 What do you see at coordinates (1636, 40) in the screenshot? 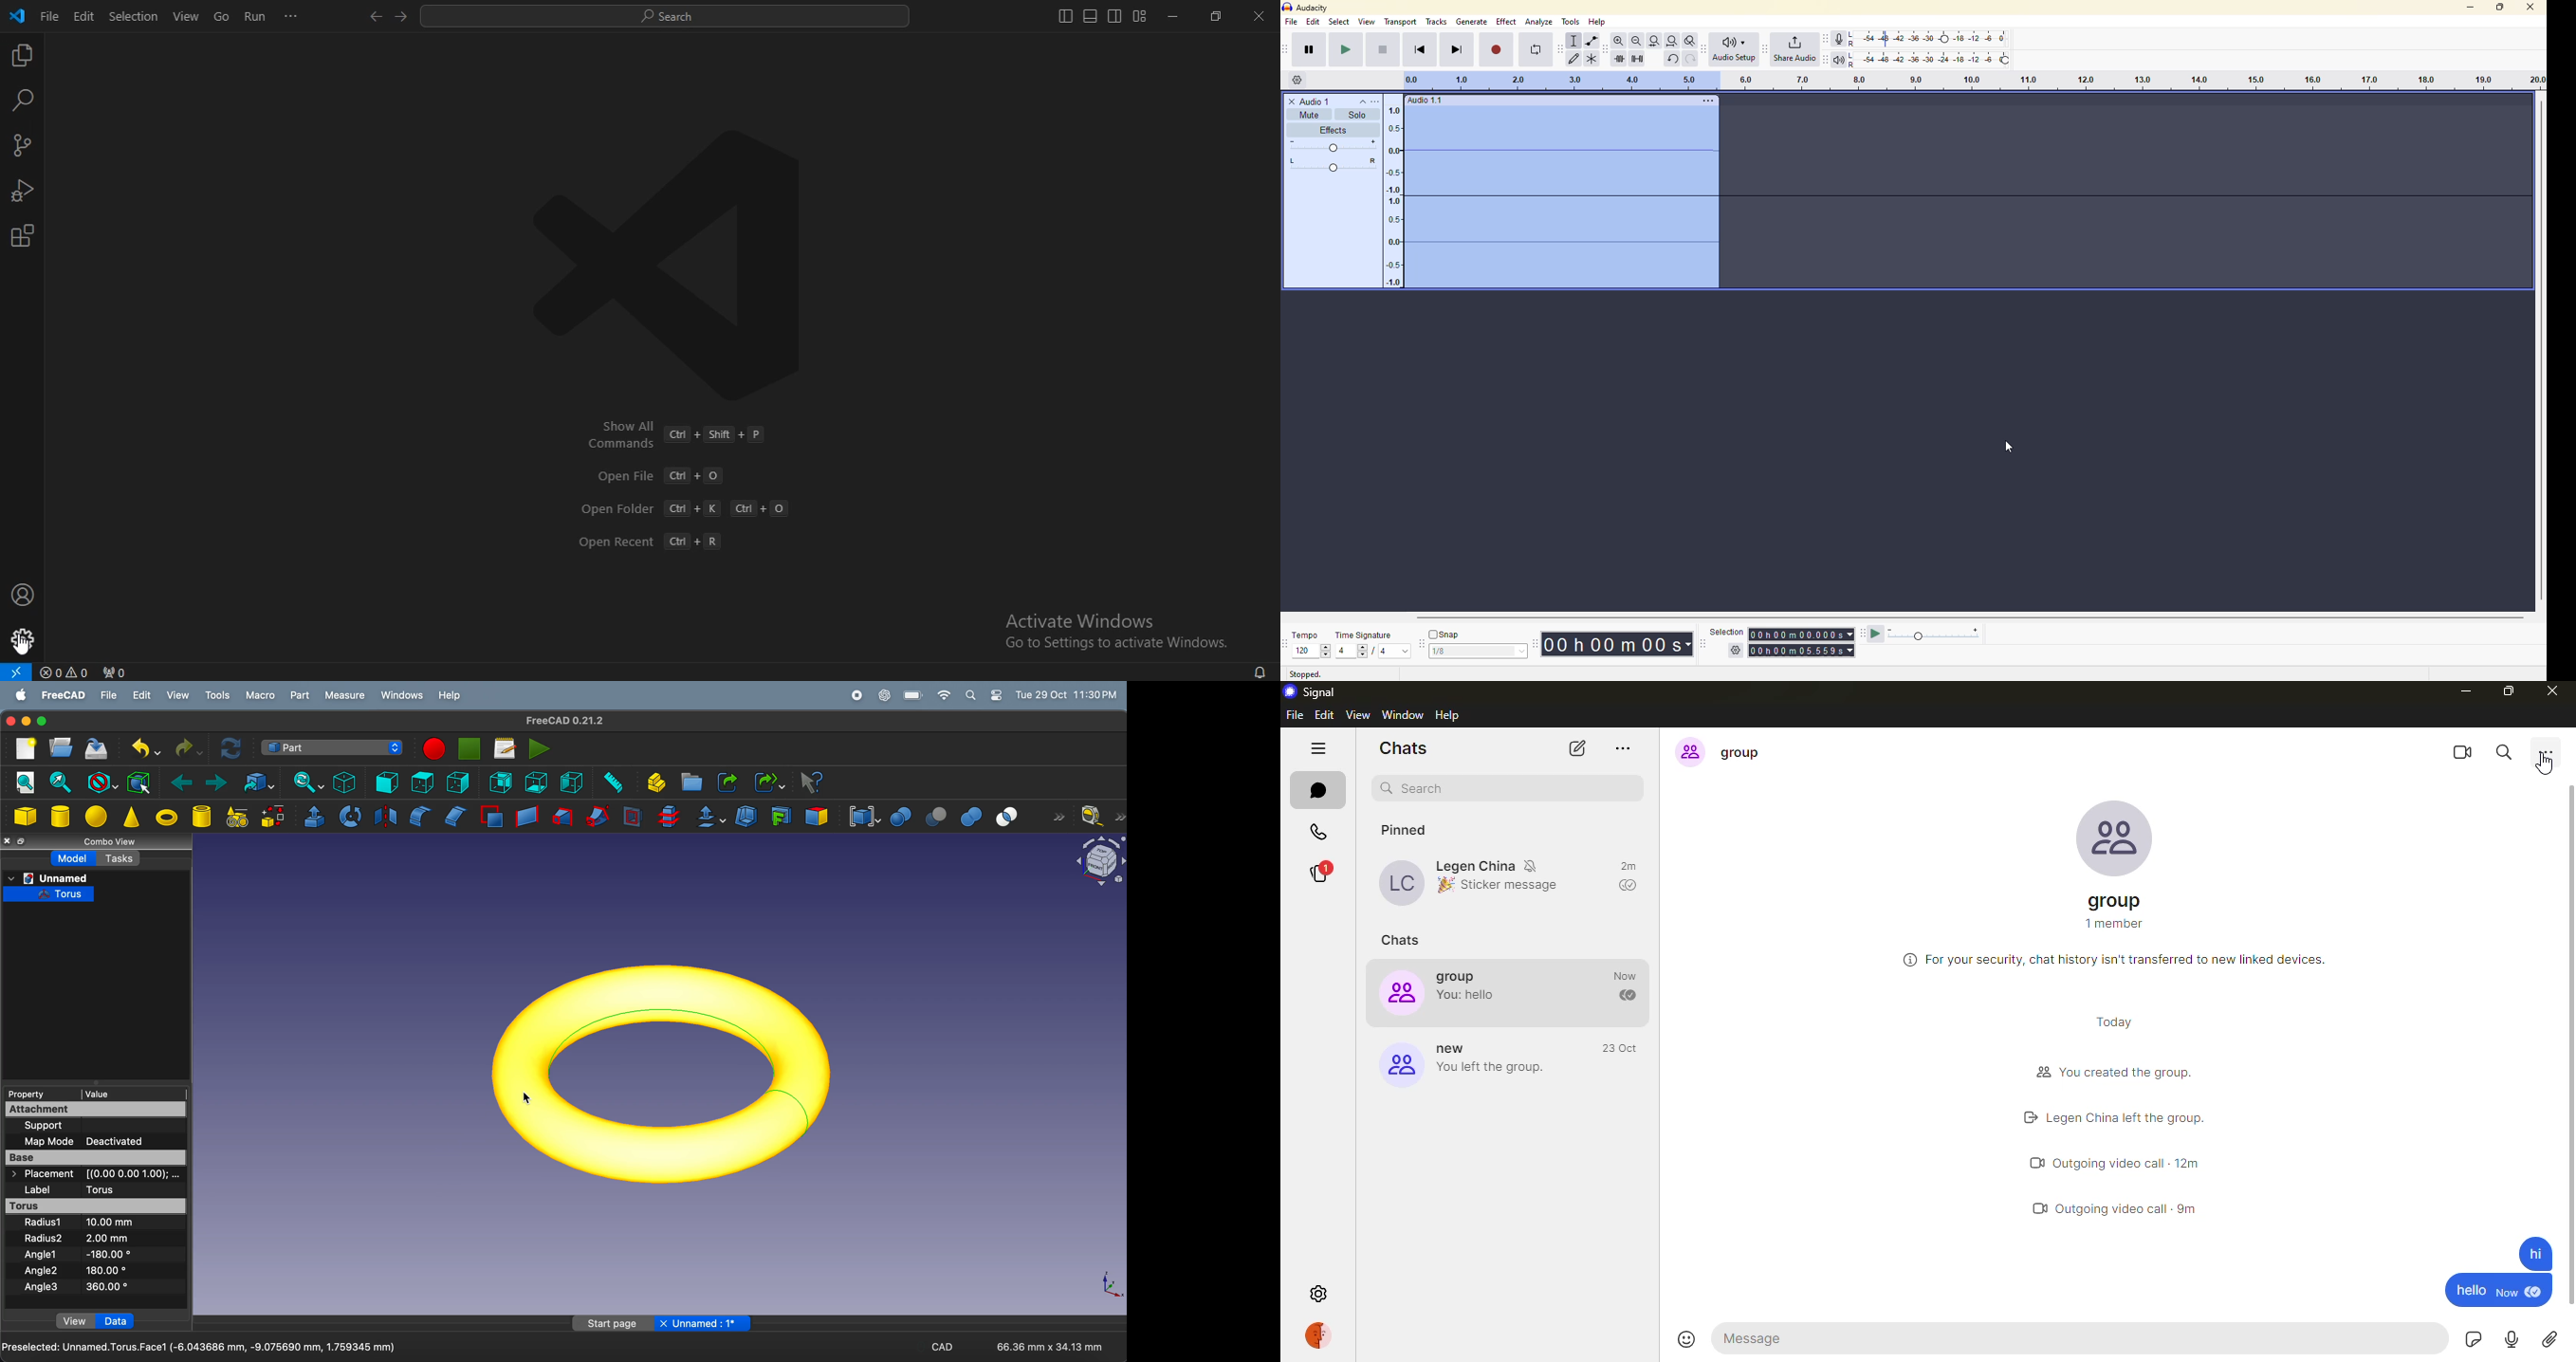
I see `zoom out` at bounding box center [1636, 40].